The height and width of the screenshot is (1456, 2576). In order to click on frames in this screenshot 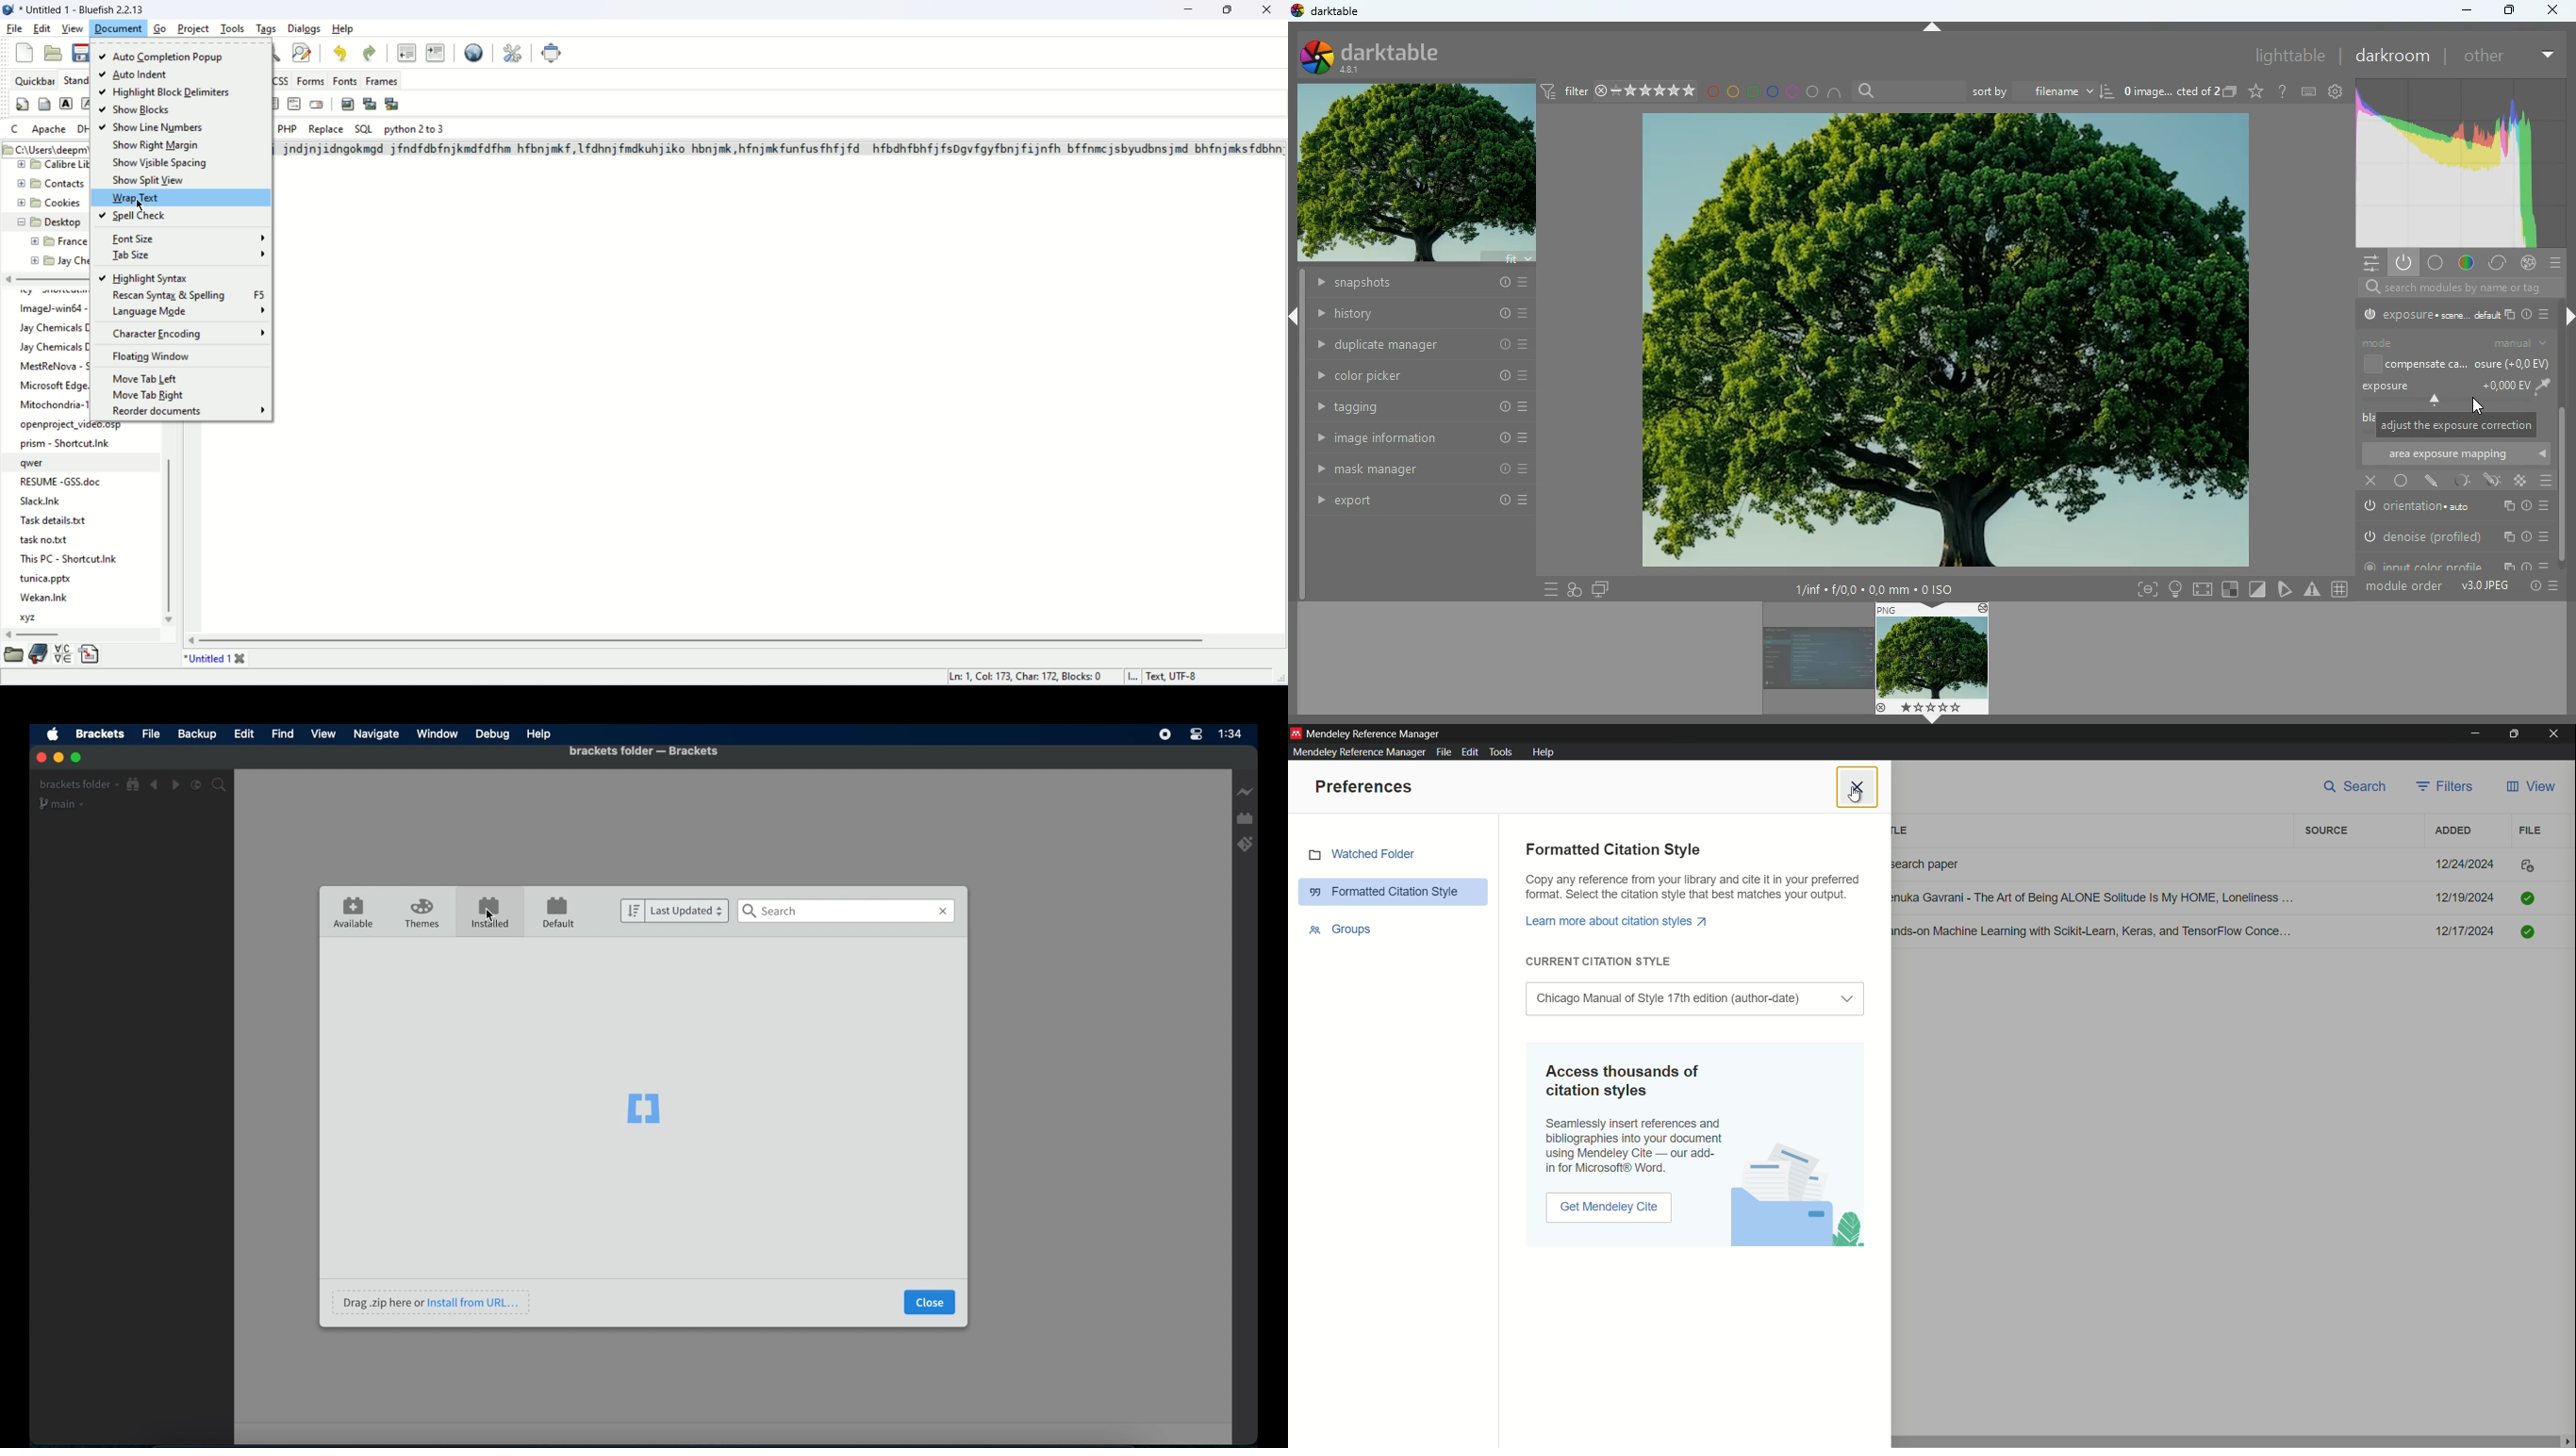, I will do `click(382, 82)`.